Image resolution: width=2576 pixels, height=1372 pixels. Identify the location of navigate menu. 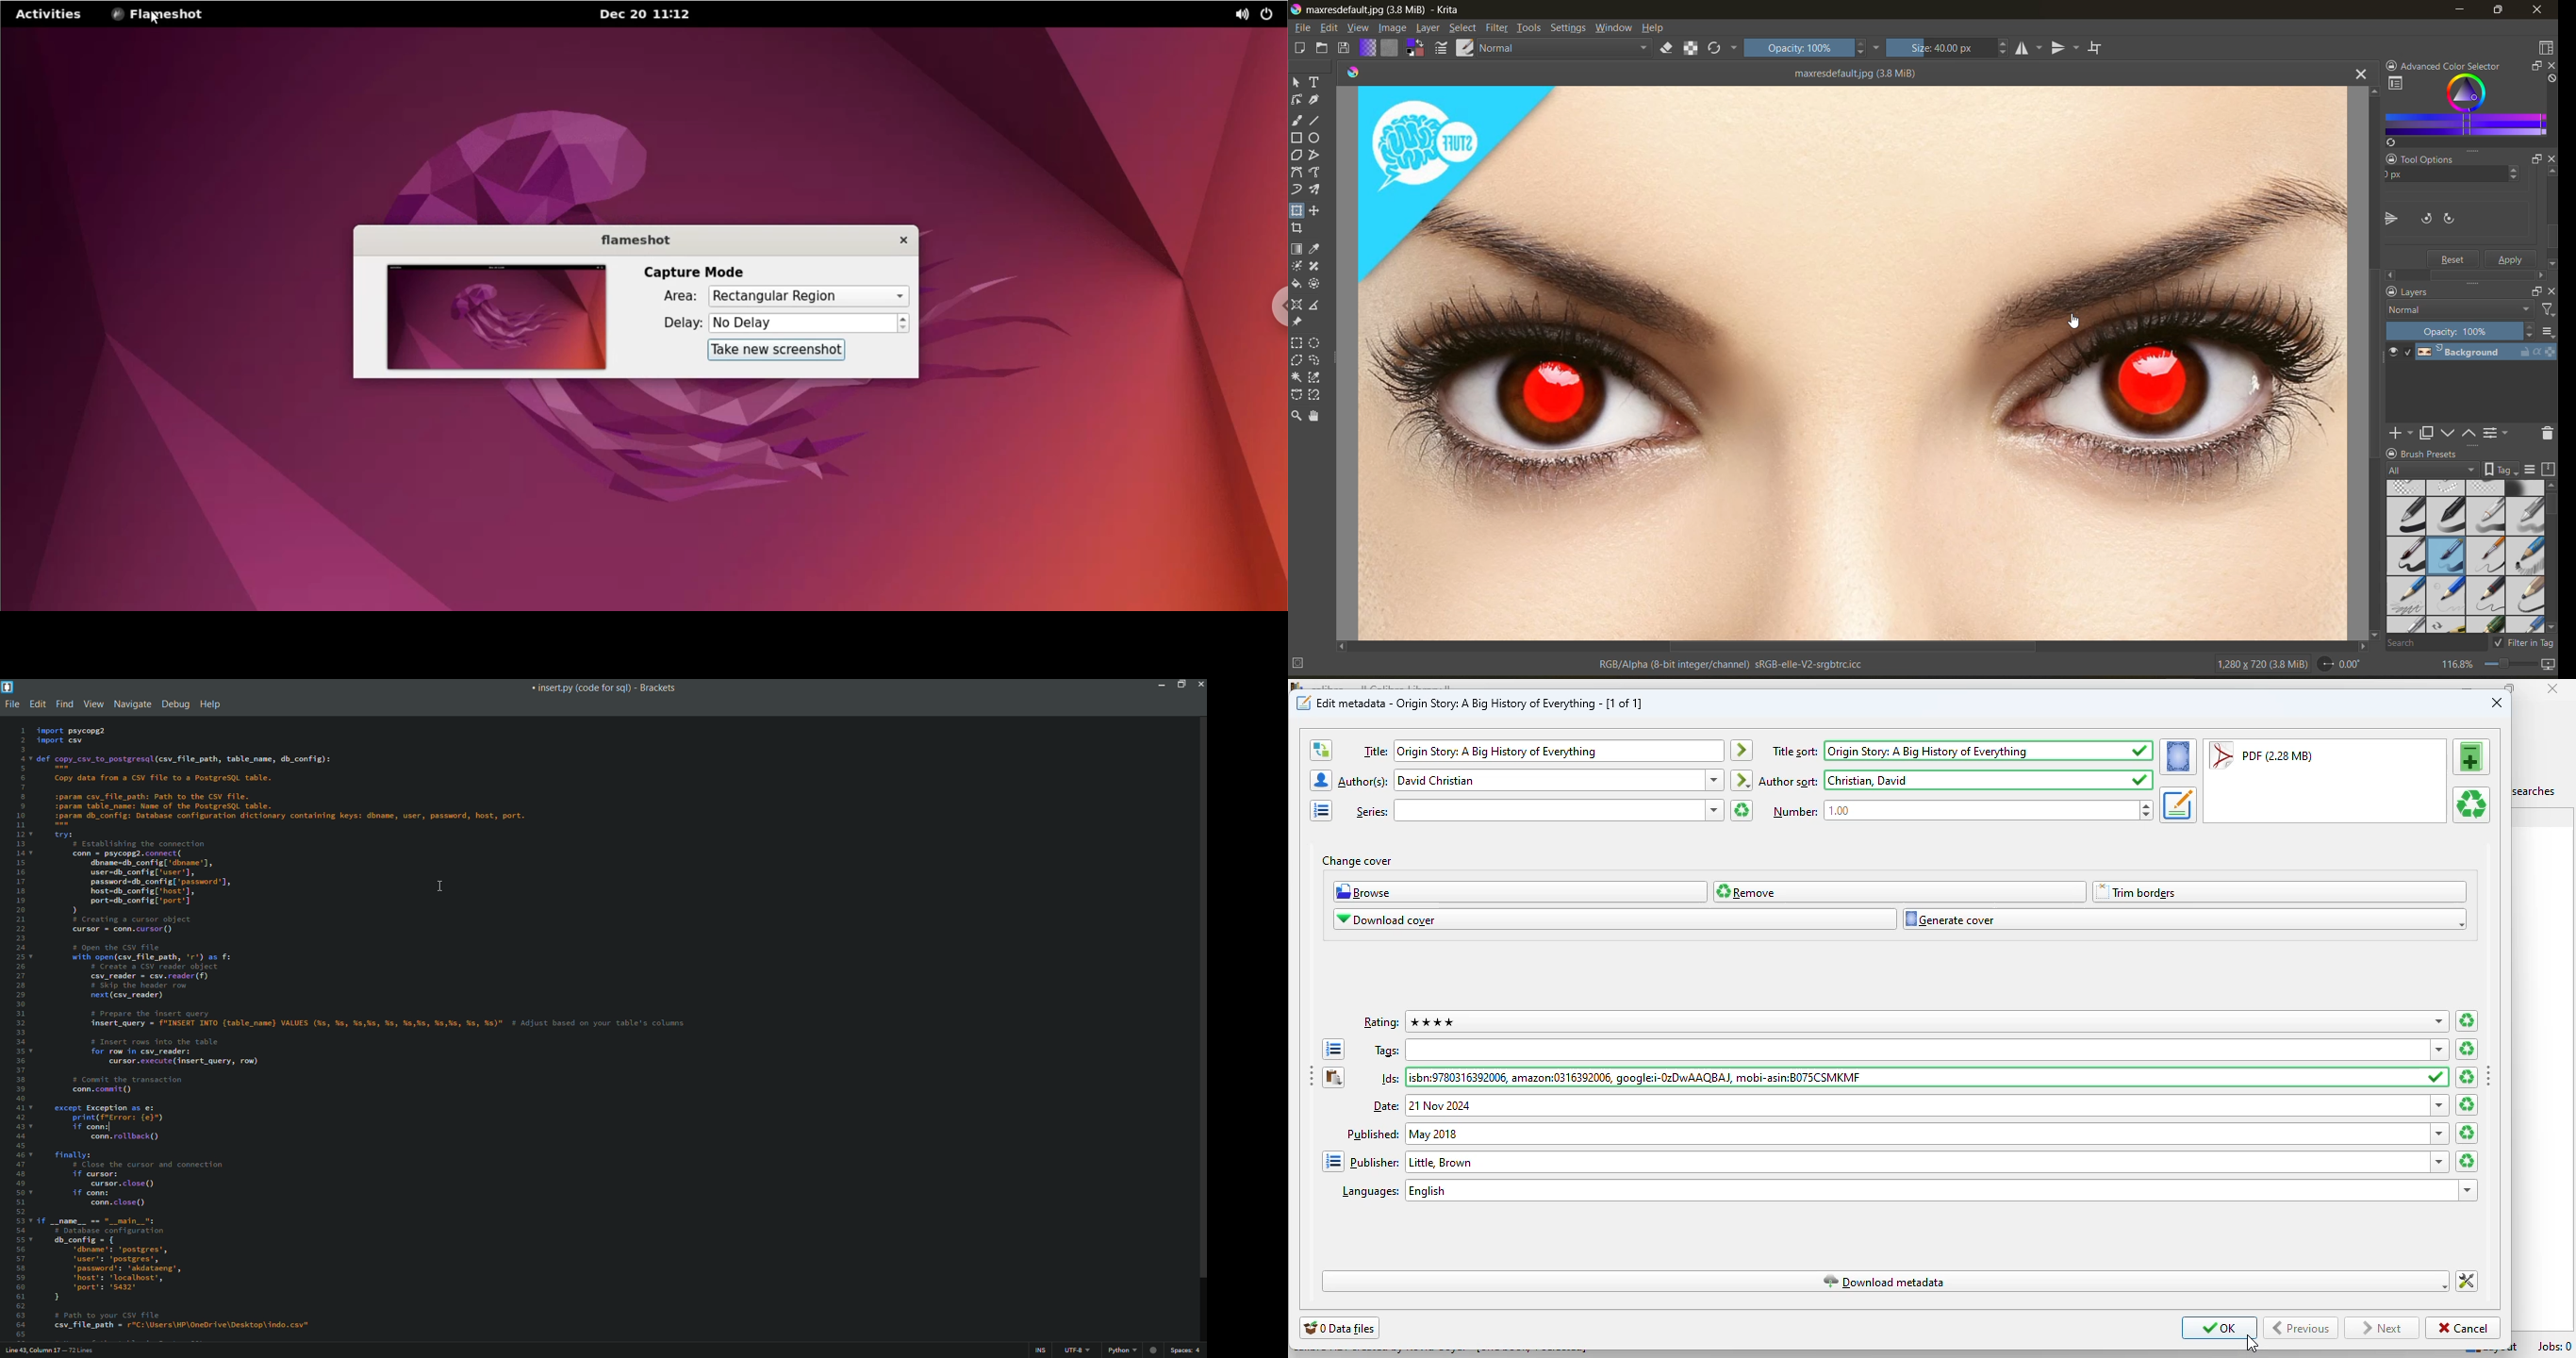
(130, 704).